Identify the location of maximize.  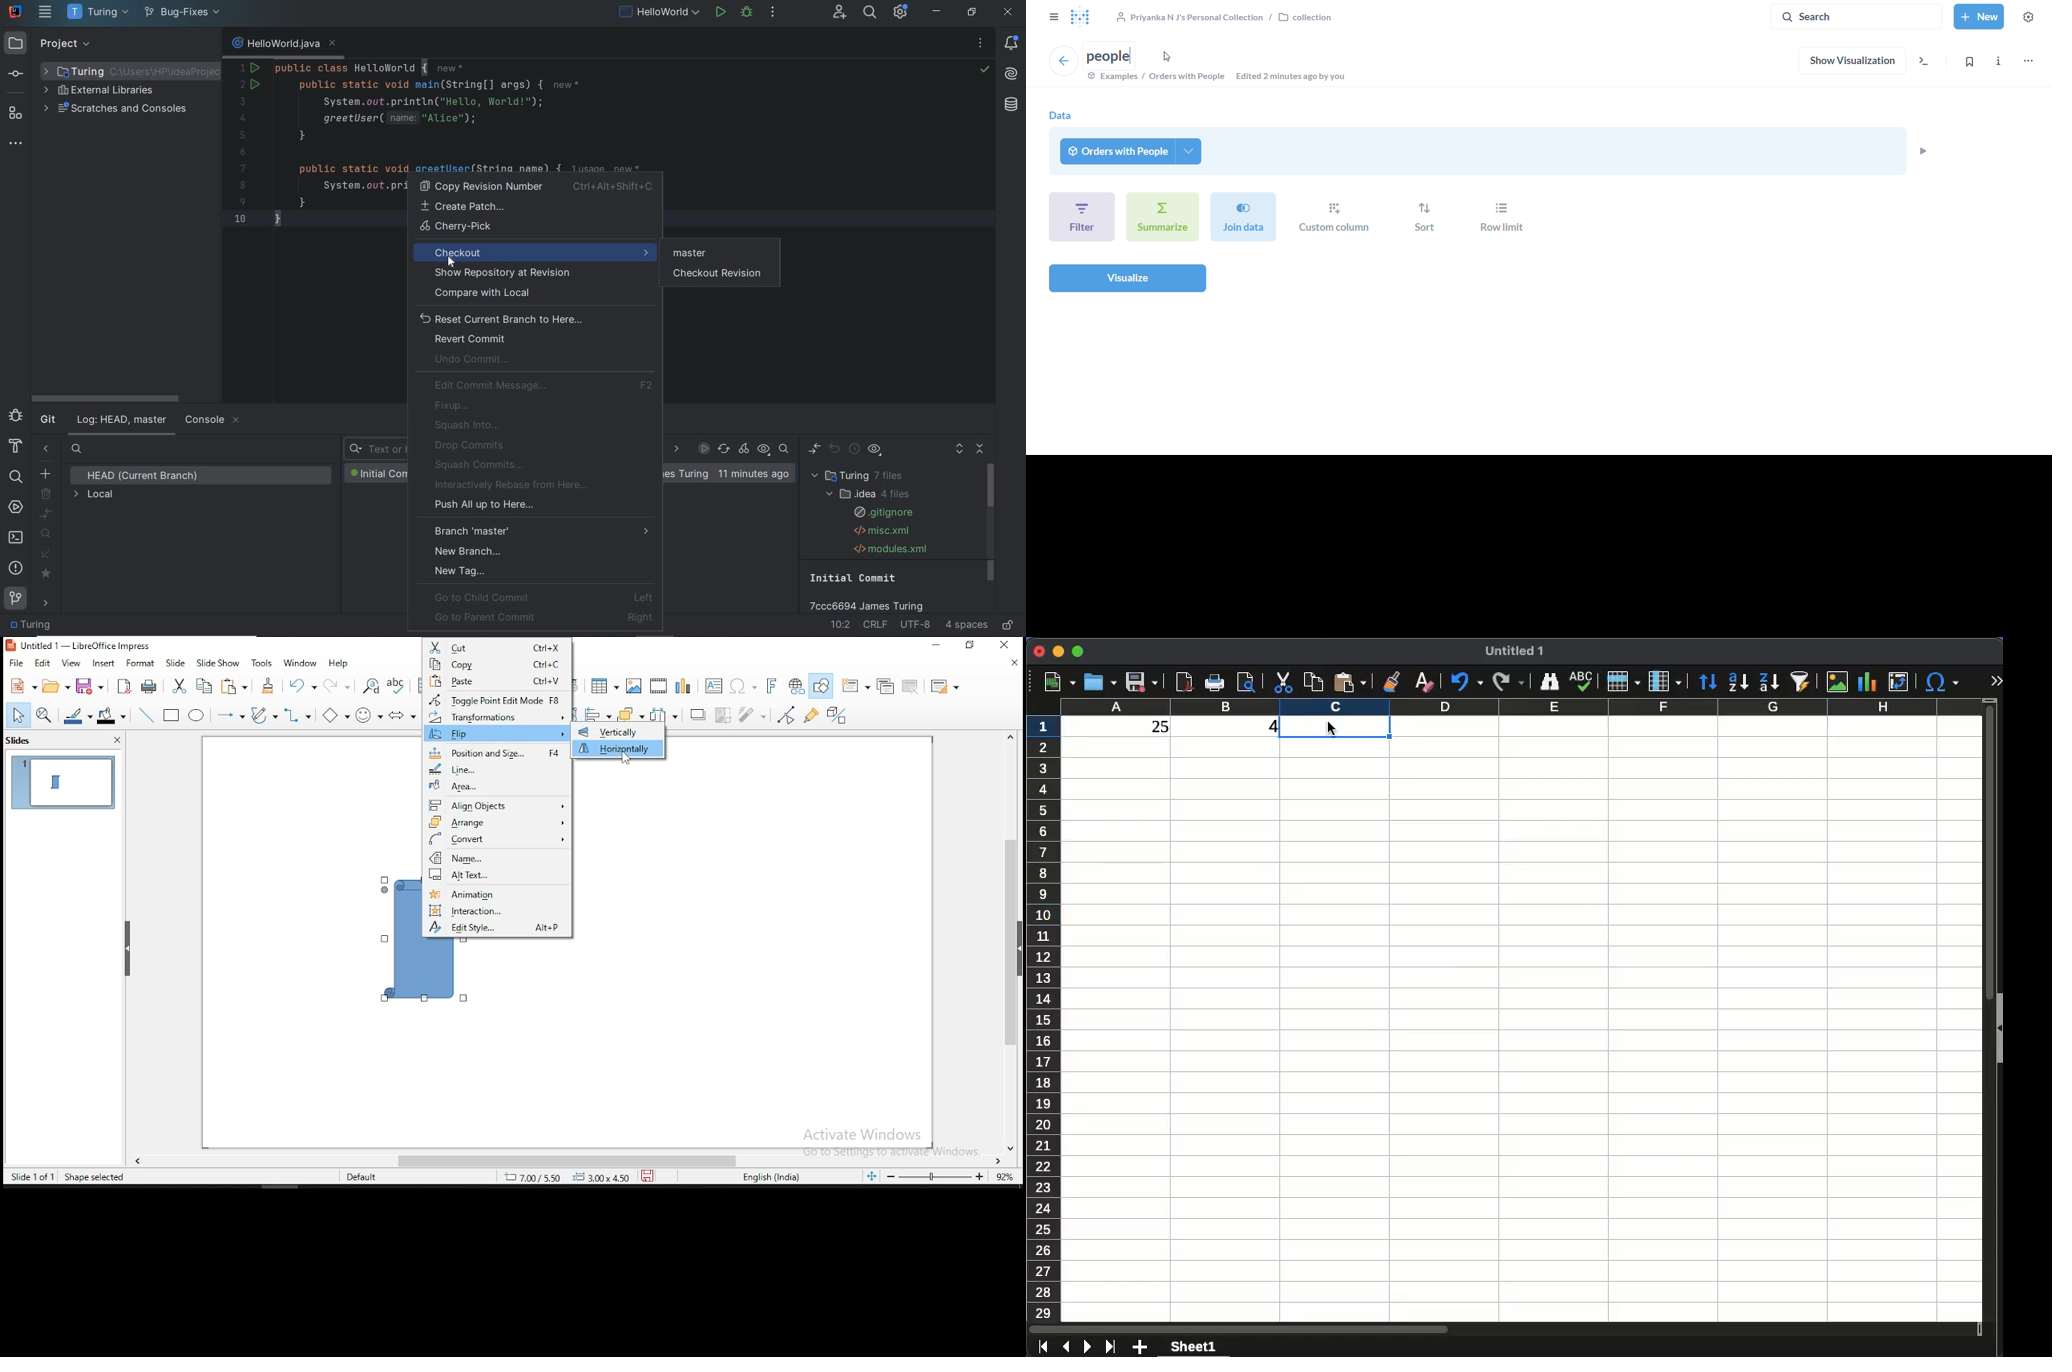
(1076, 651).